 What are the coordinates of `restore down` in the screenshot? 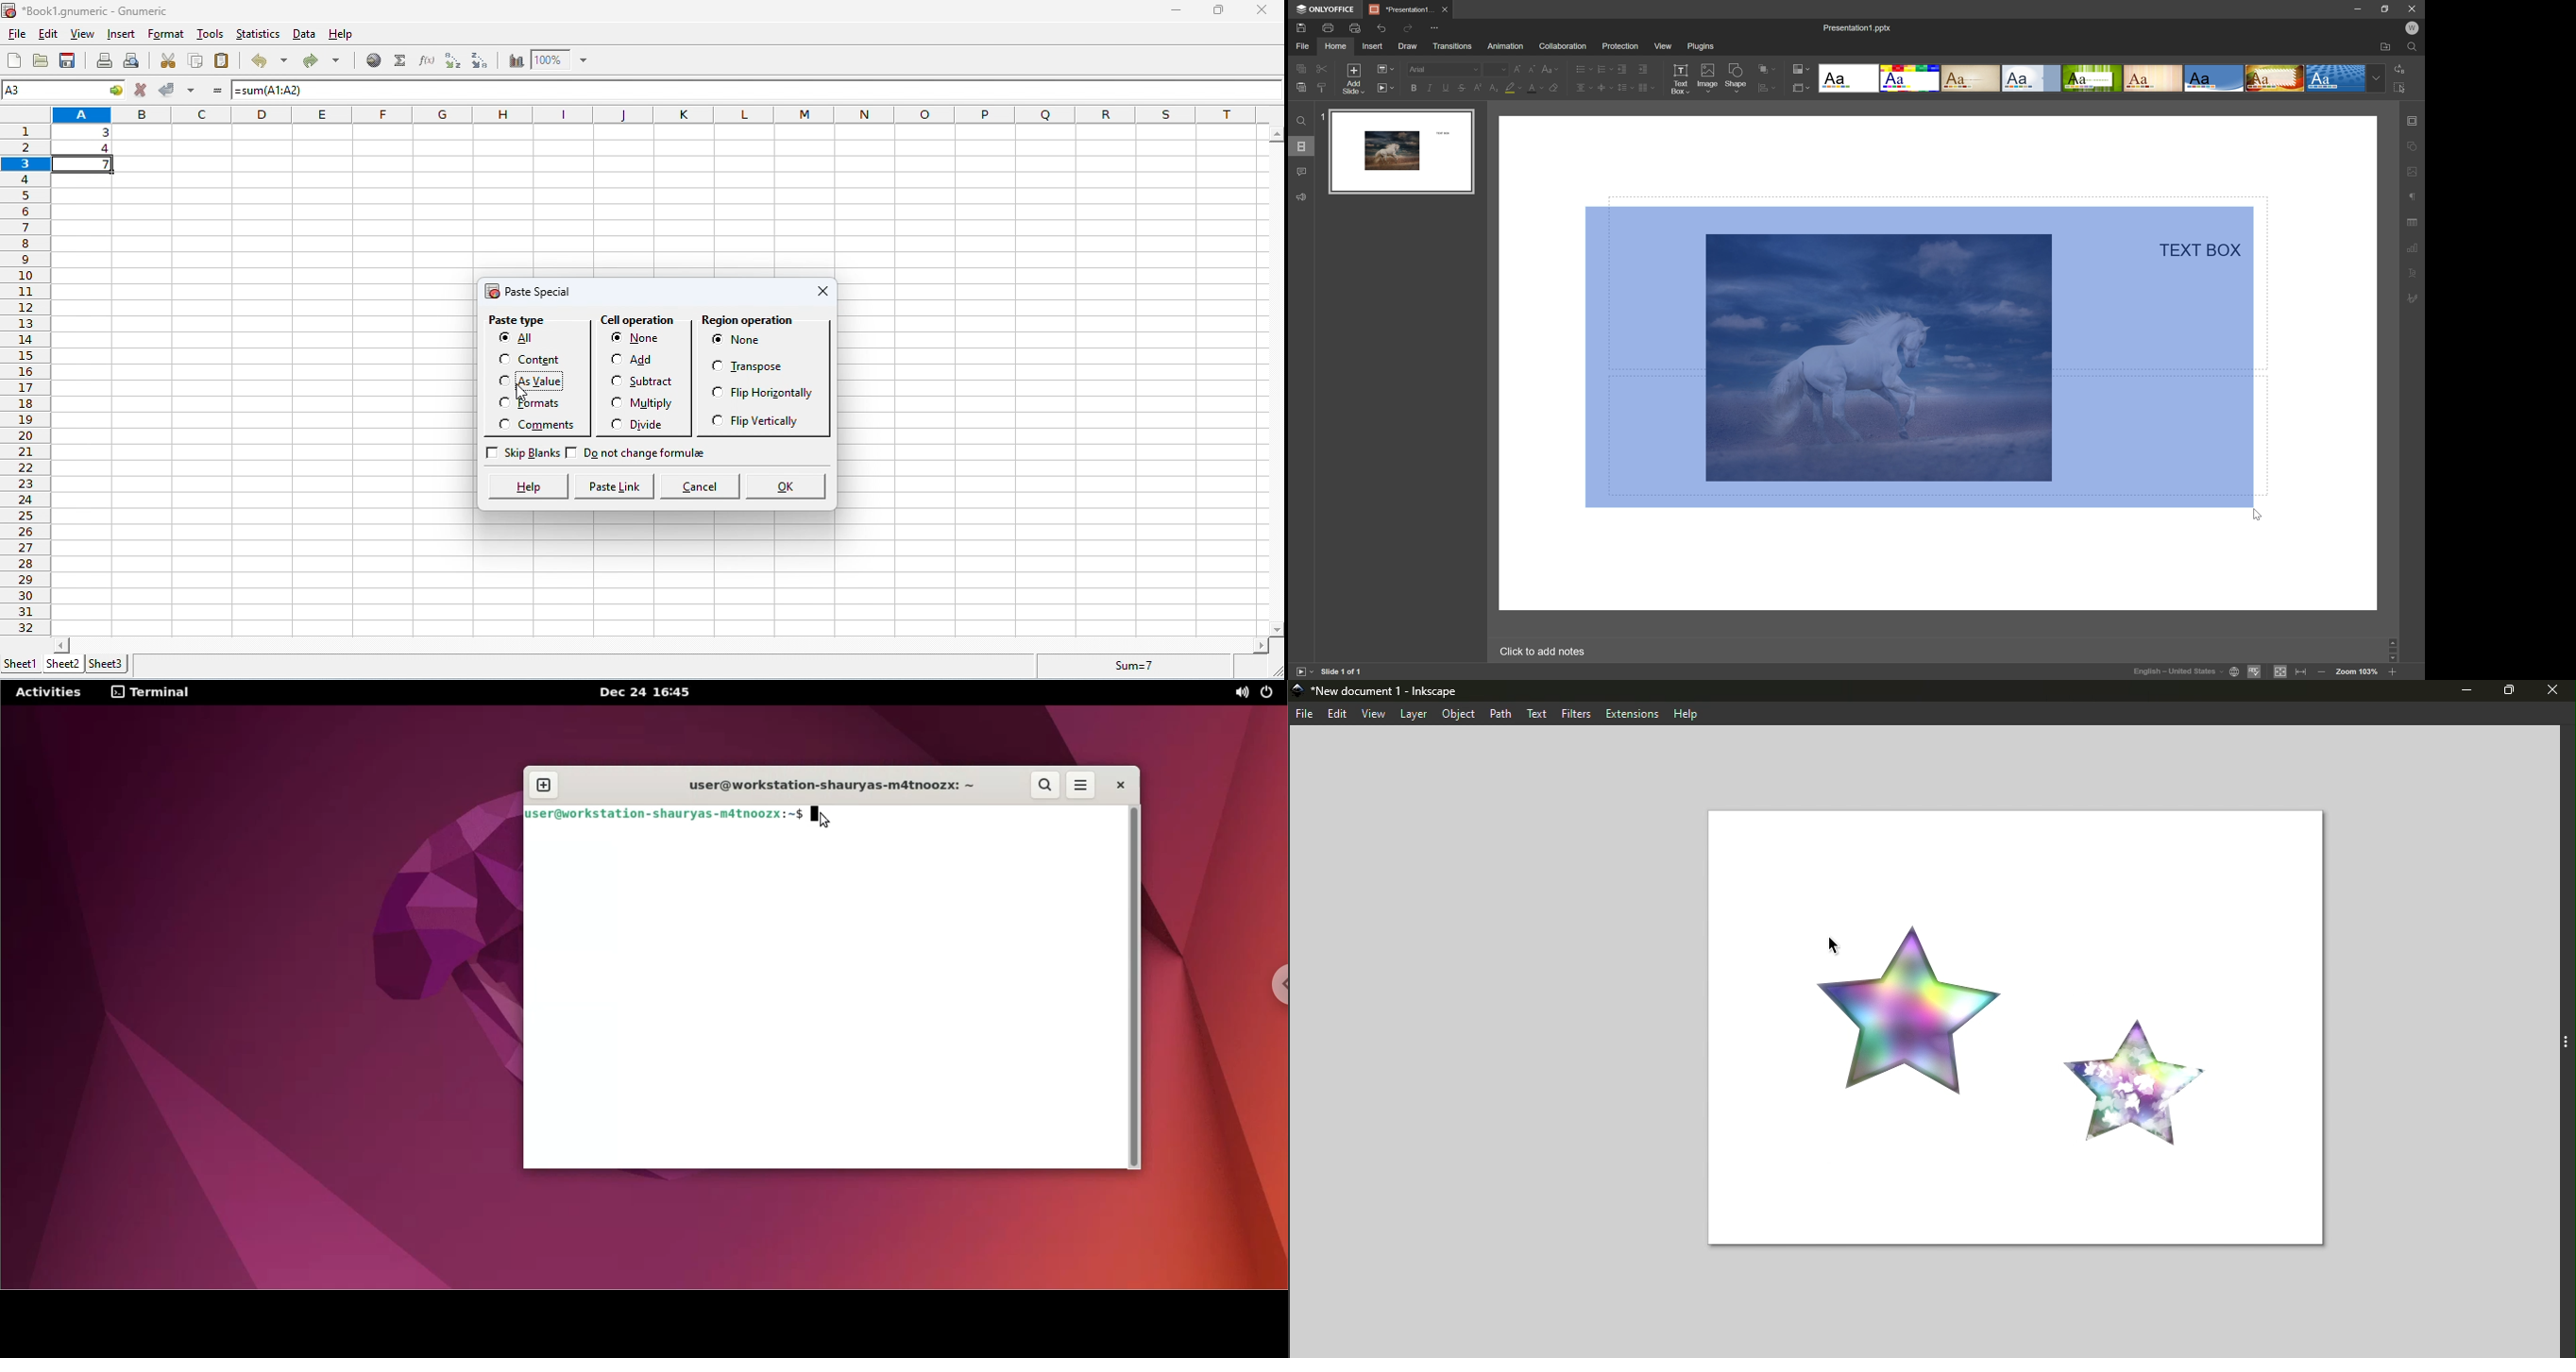 It's located at (2387, 7).